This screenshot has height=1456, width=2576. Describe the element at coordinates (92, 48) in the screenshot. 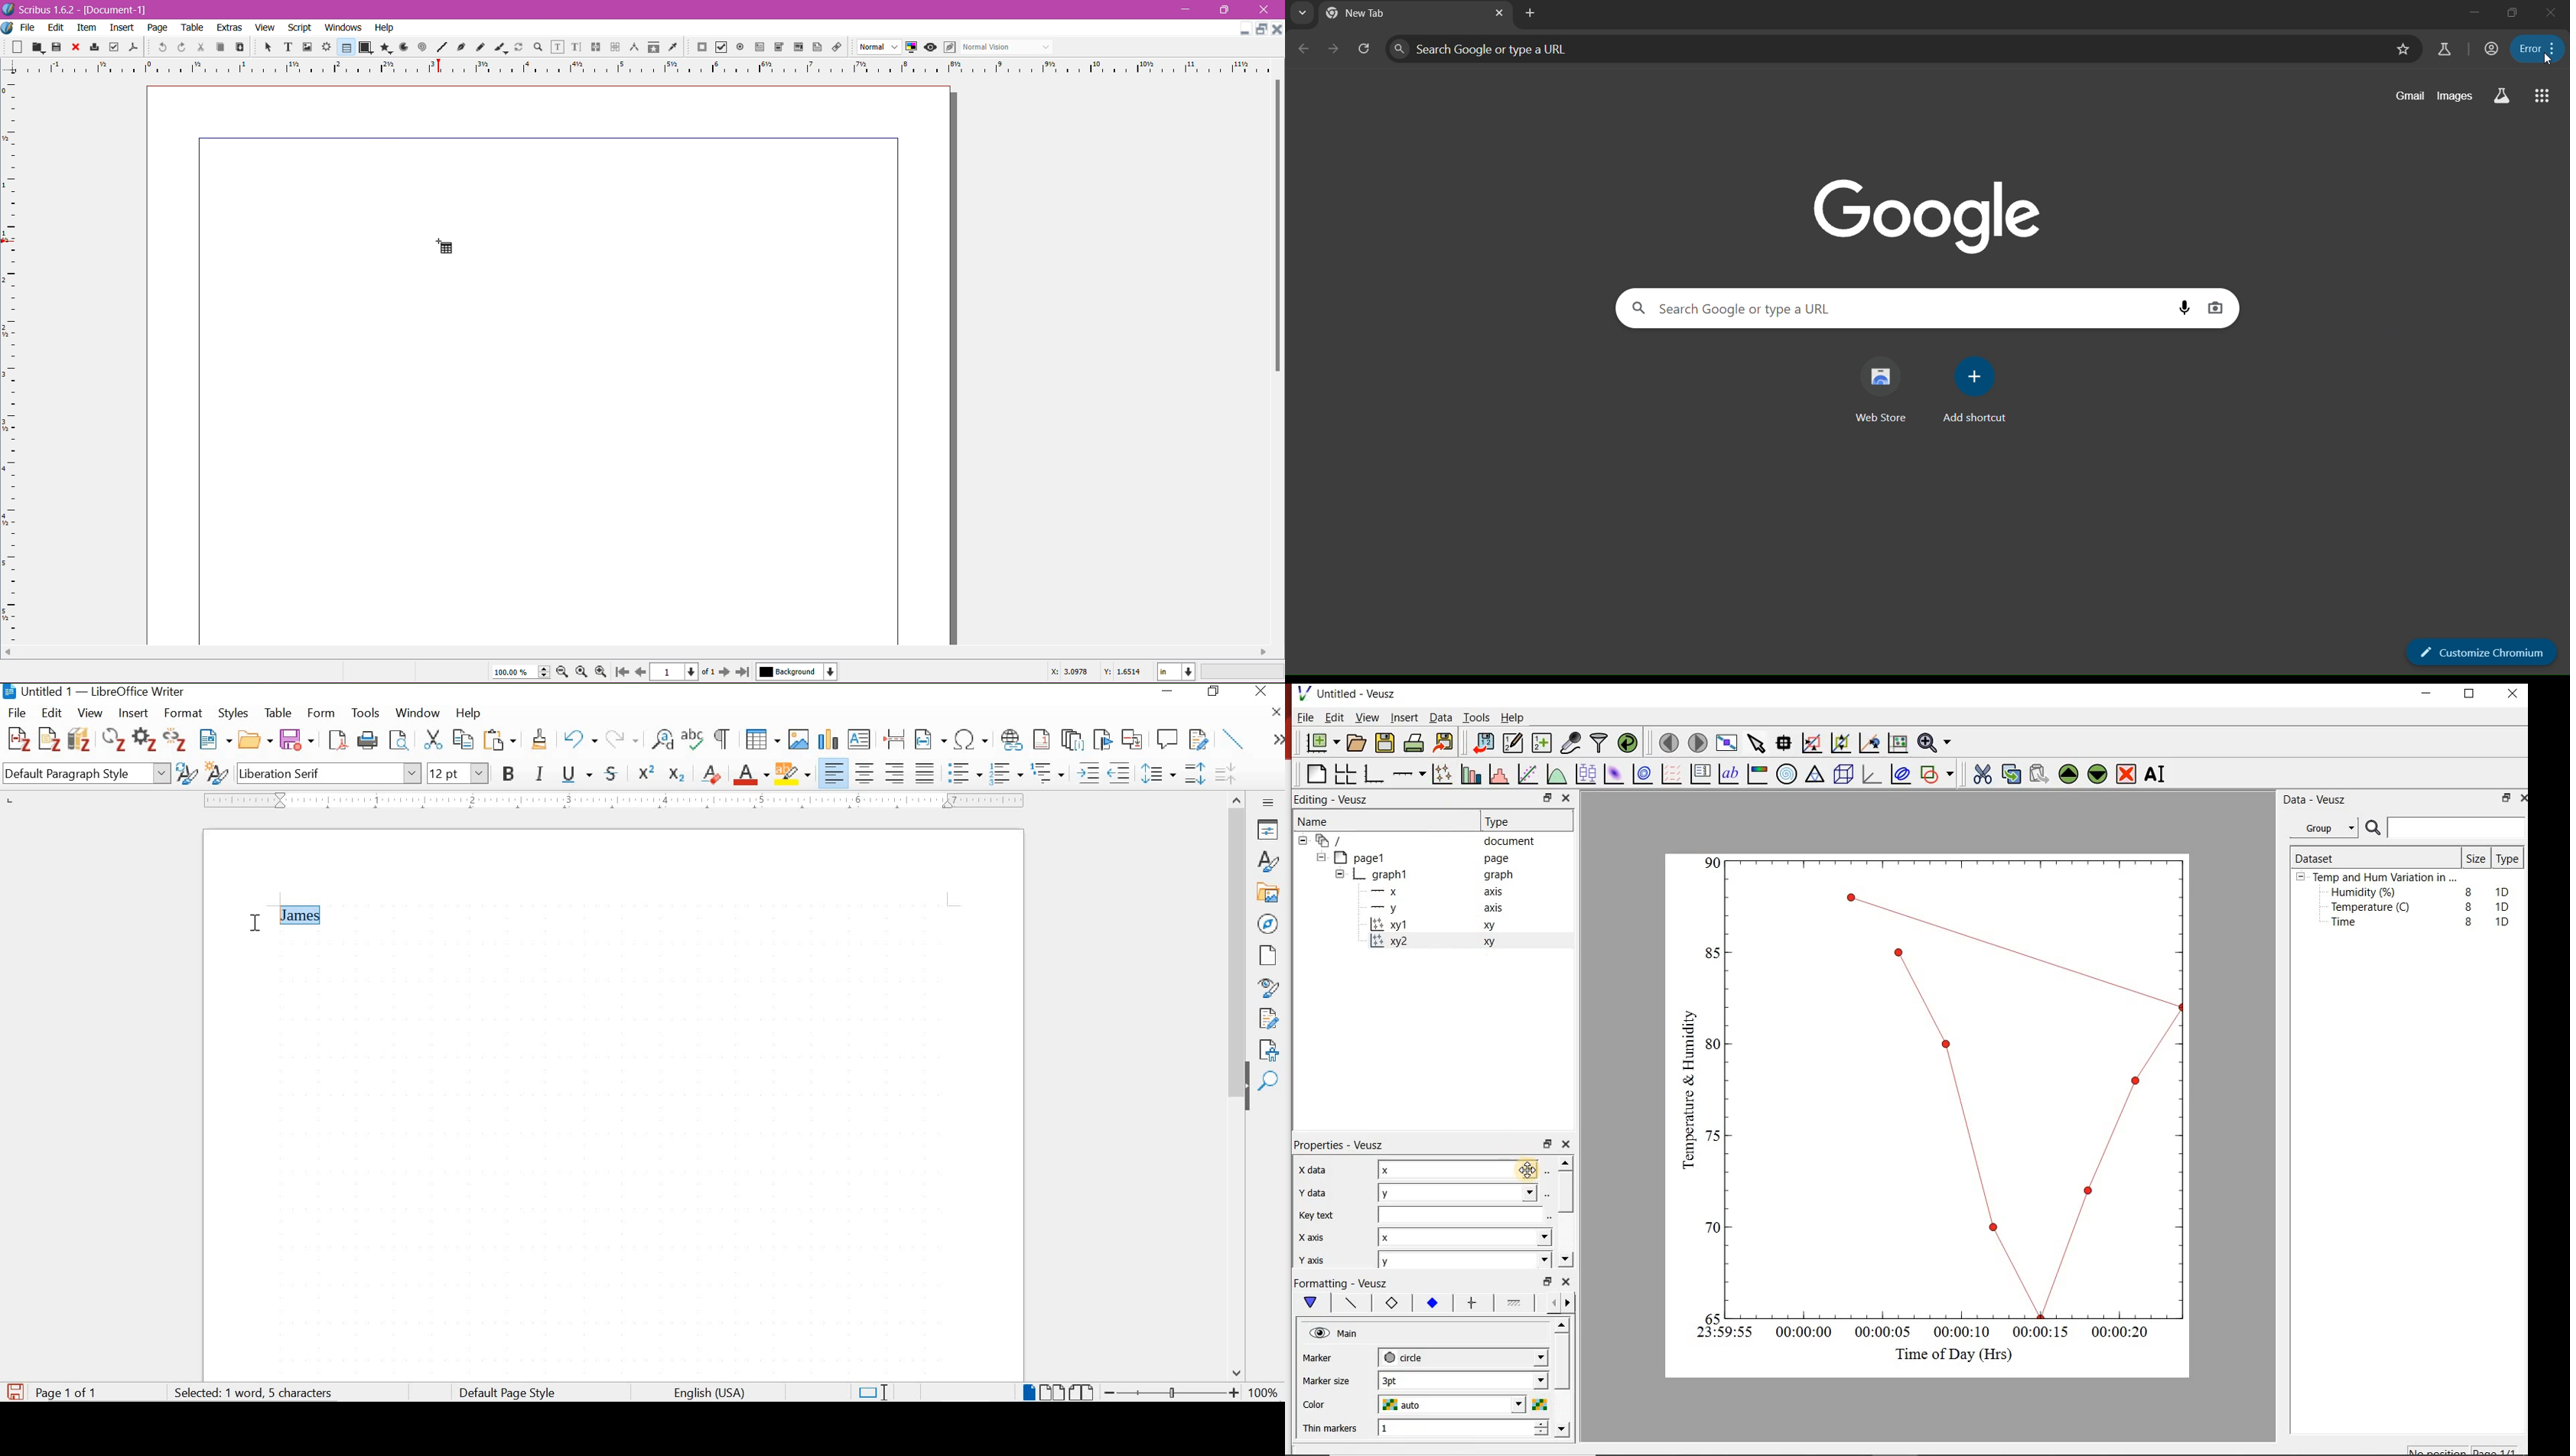

I see `Print` at that location.